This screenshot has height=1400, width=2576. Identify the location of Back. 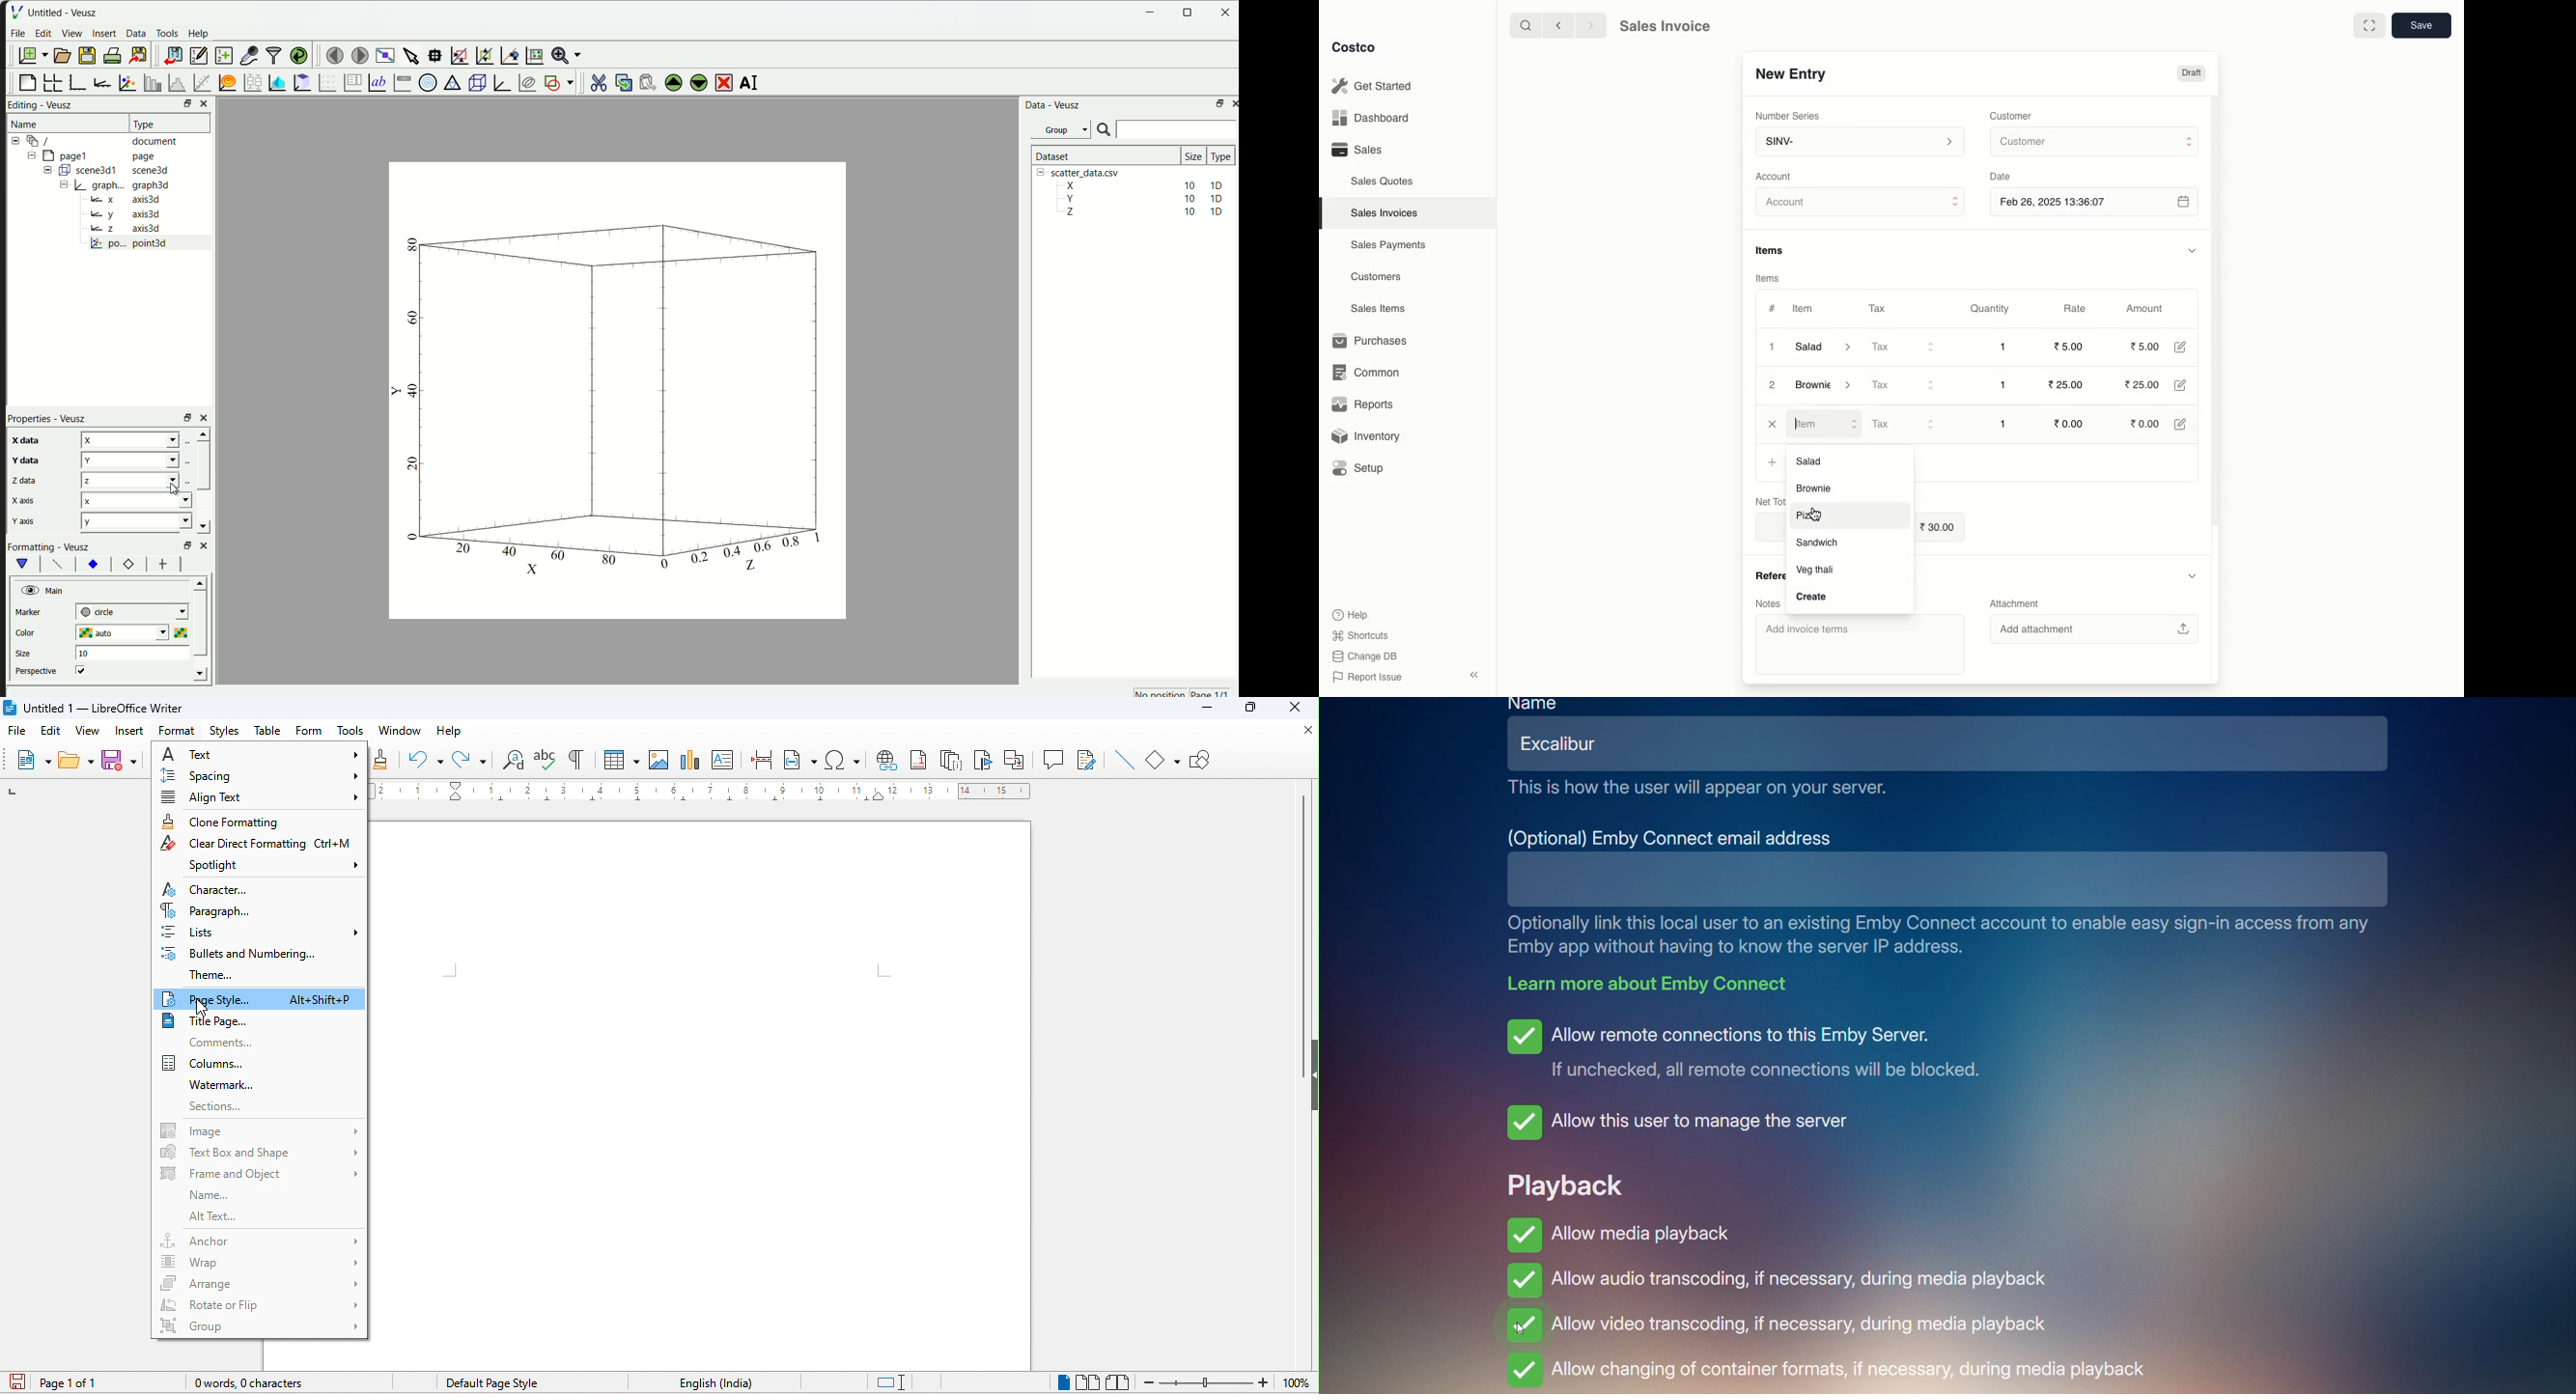
(1557, 25).